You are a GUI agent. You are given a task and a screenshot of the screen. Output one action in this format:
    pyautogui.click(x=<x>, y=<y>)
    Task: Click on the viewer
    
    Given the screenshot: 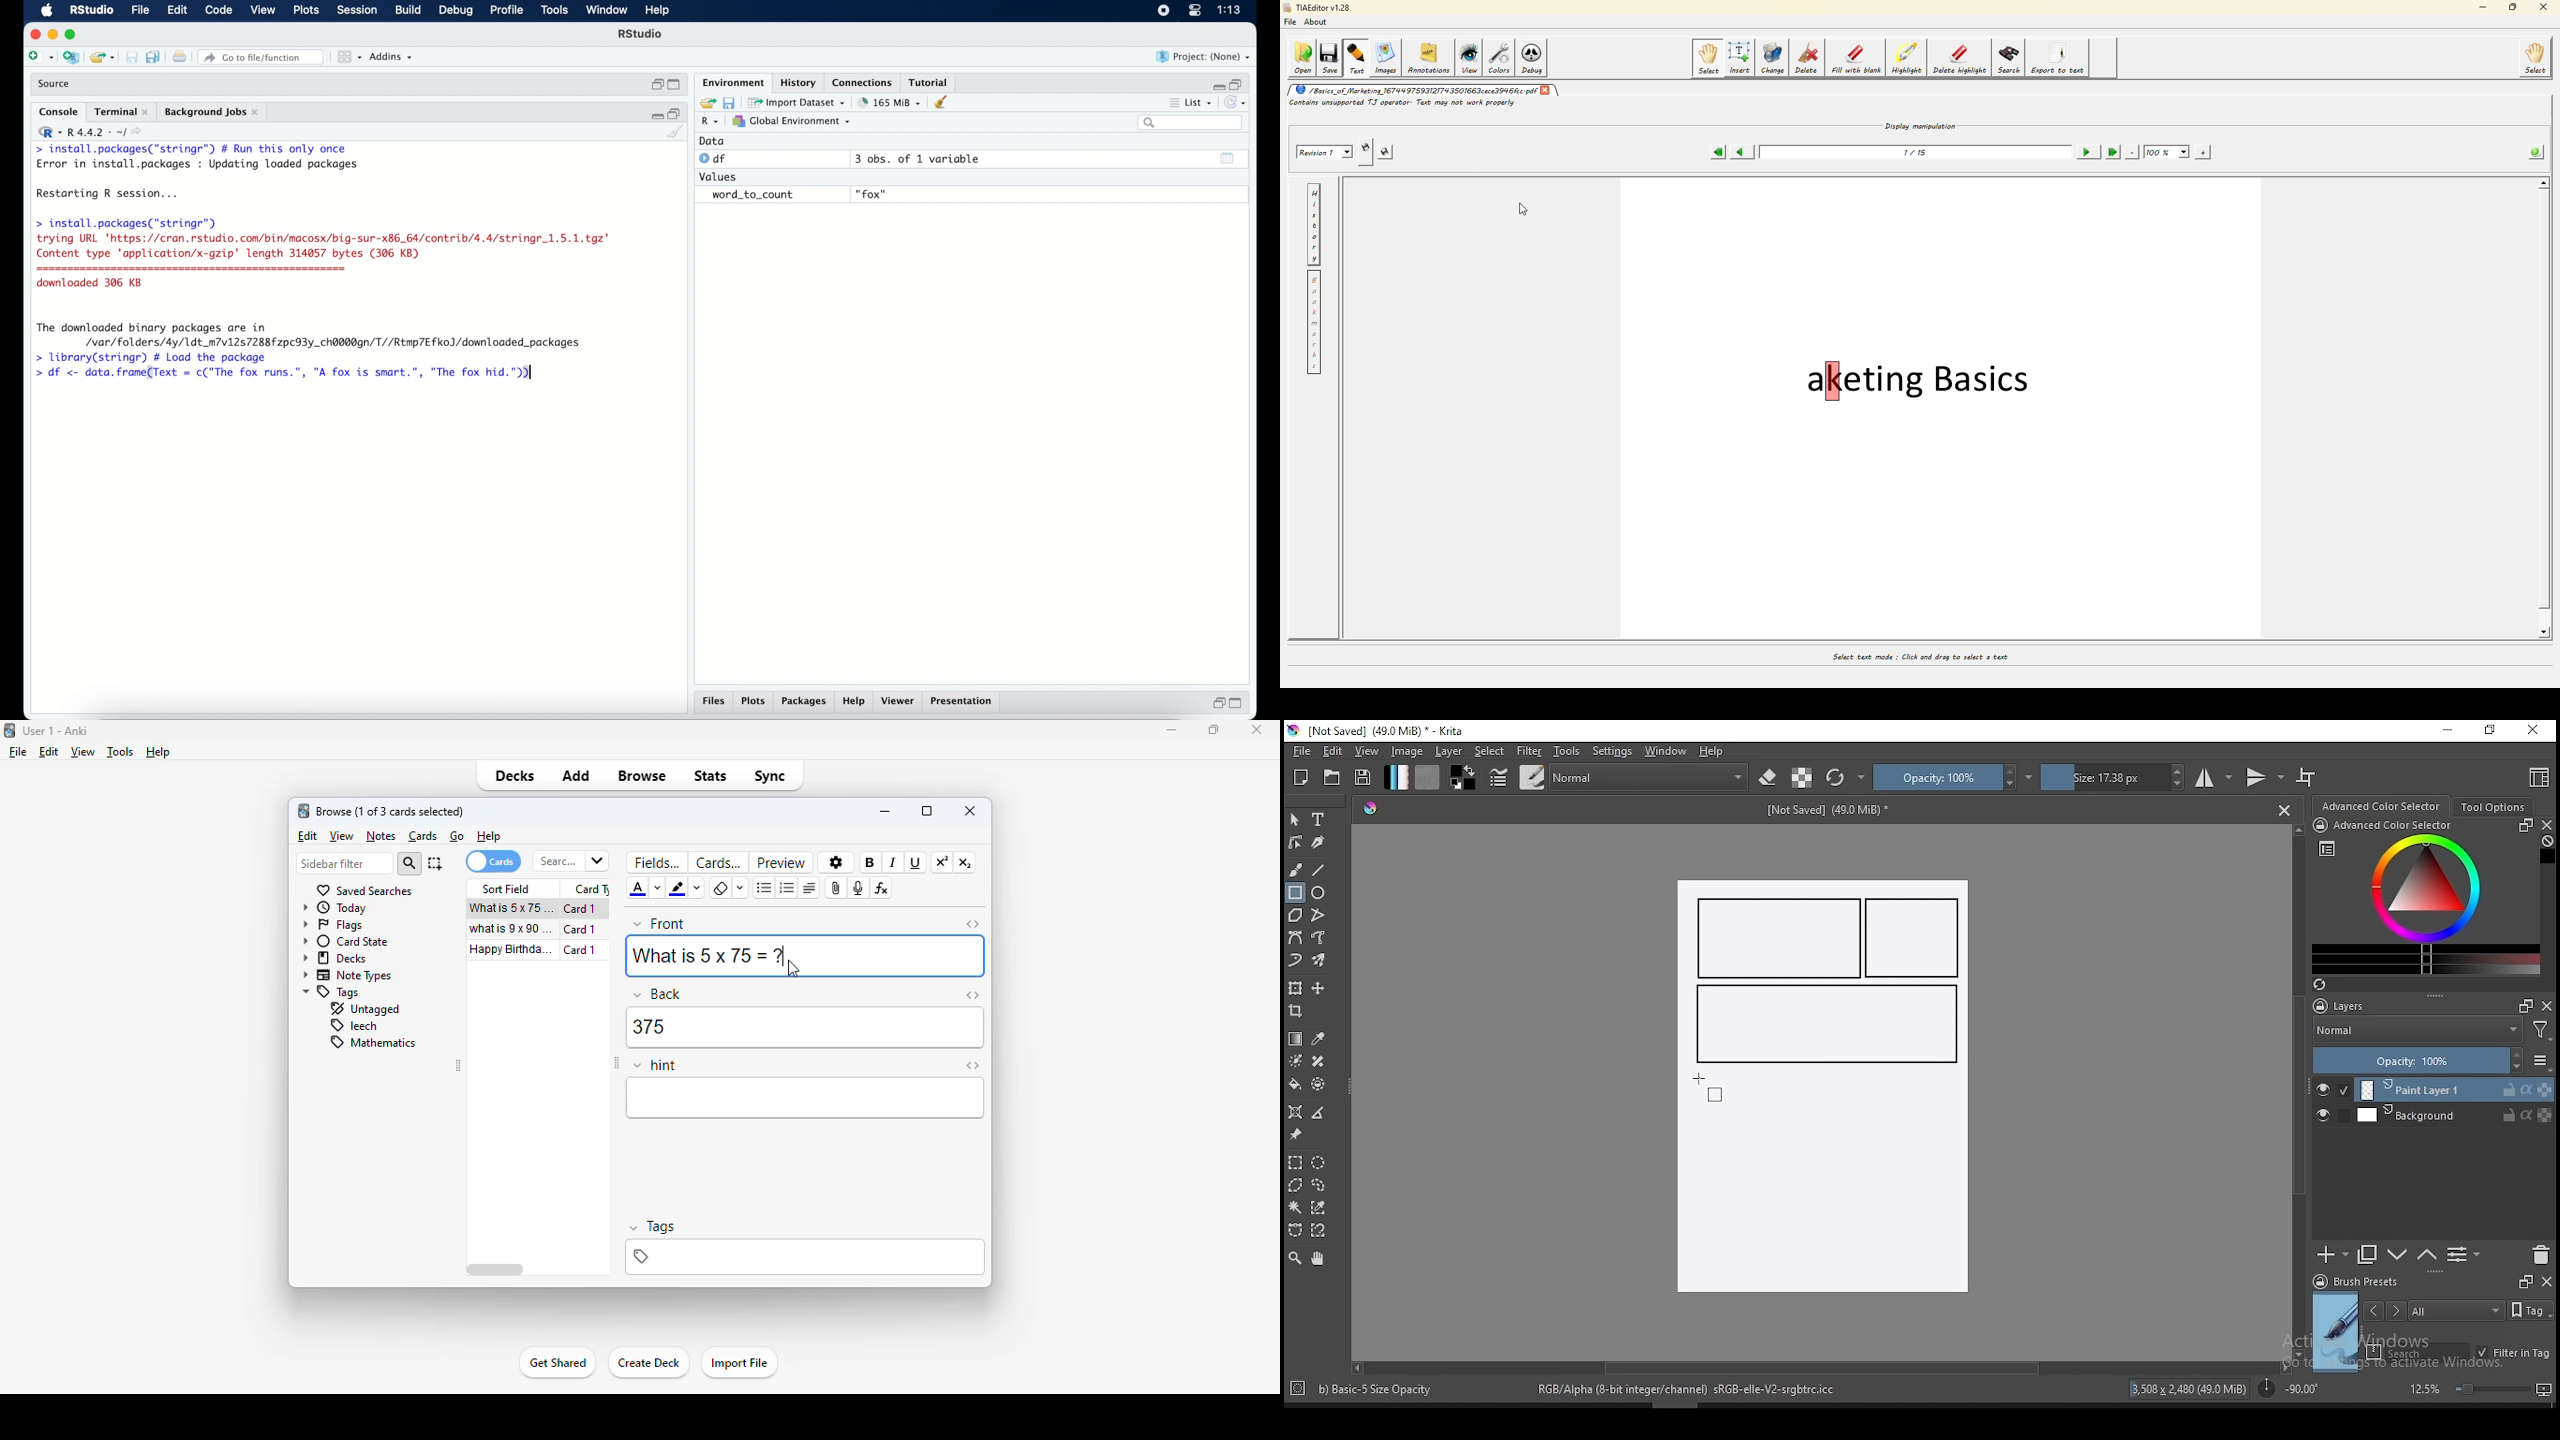 What is the action you would take?
    pyautogui.click(x=899, y=701)
    